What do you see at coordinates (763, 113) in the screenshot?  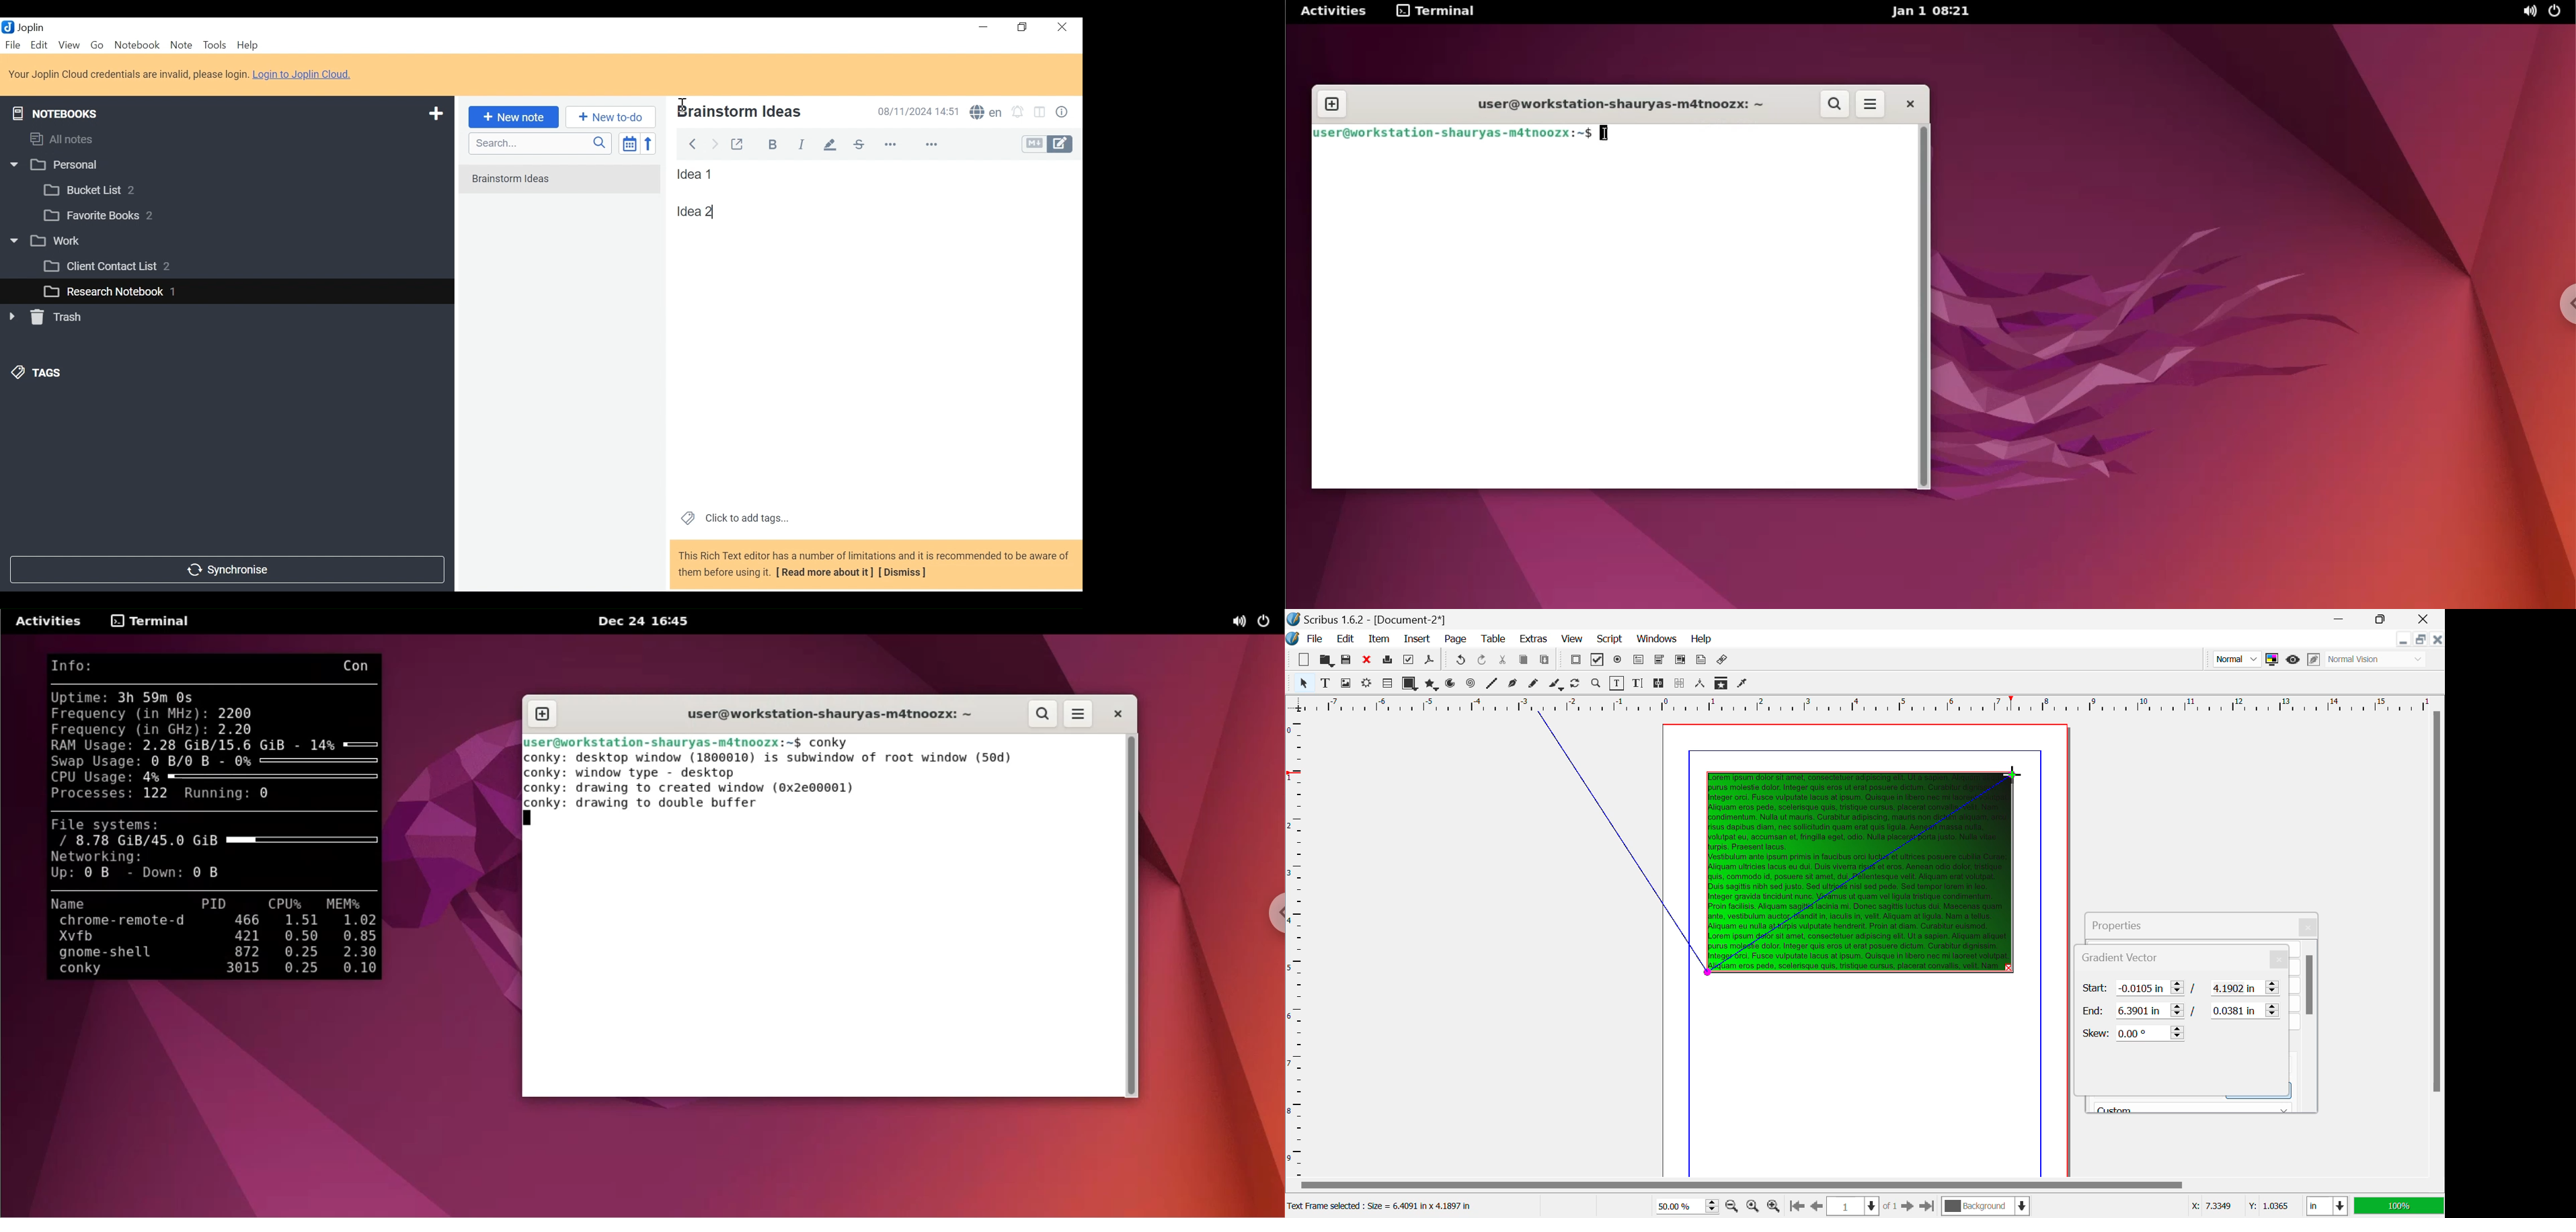 I see `Note Name` at bounding box center [763, 113].